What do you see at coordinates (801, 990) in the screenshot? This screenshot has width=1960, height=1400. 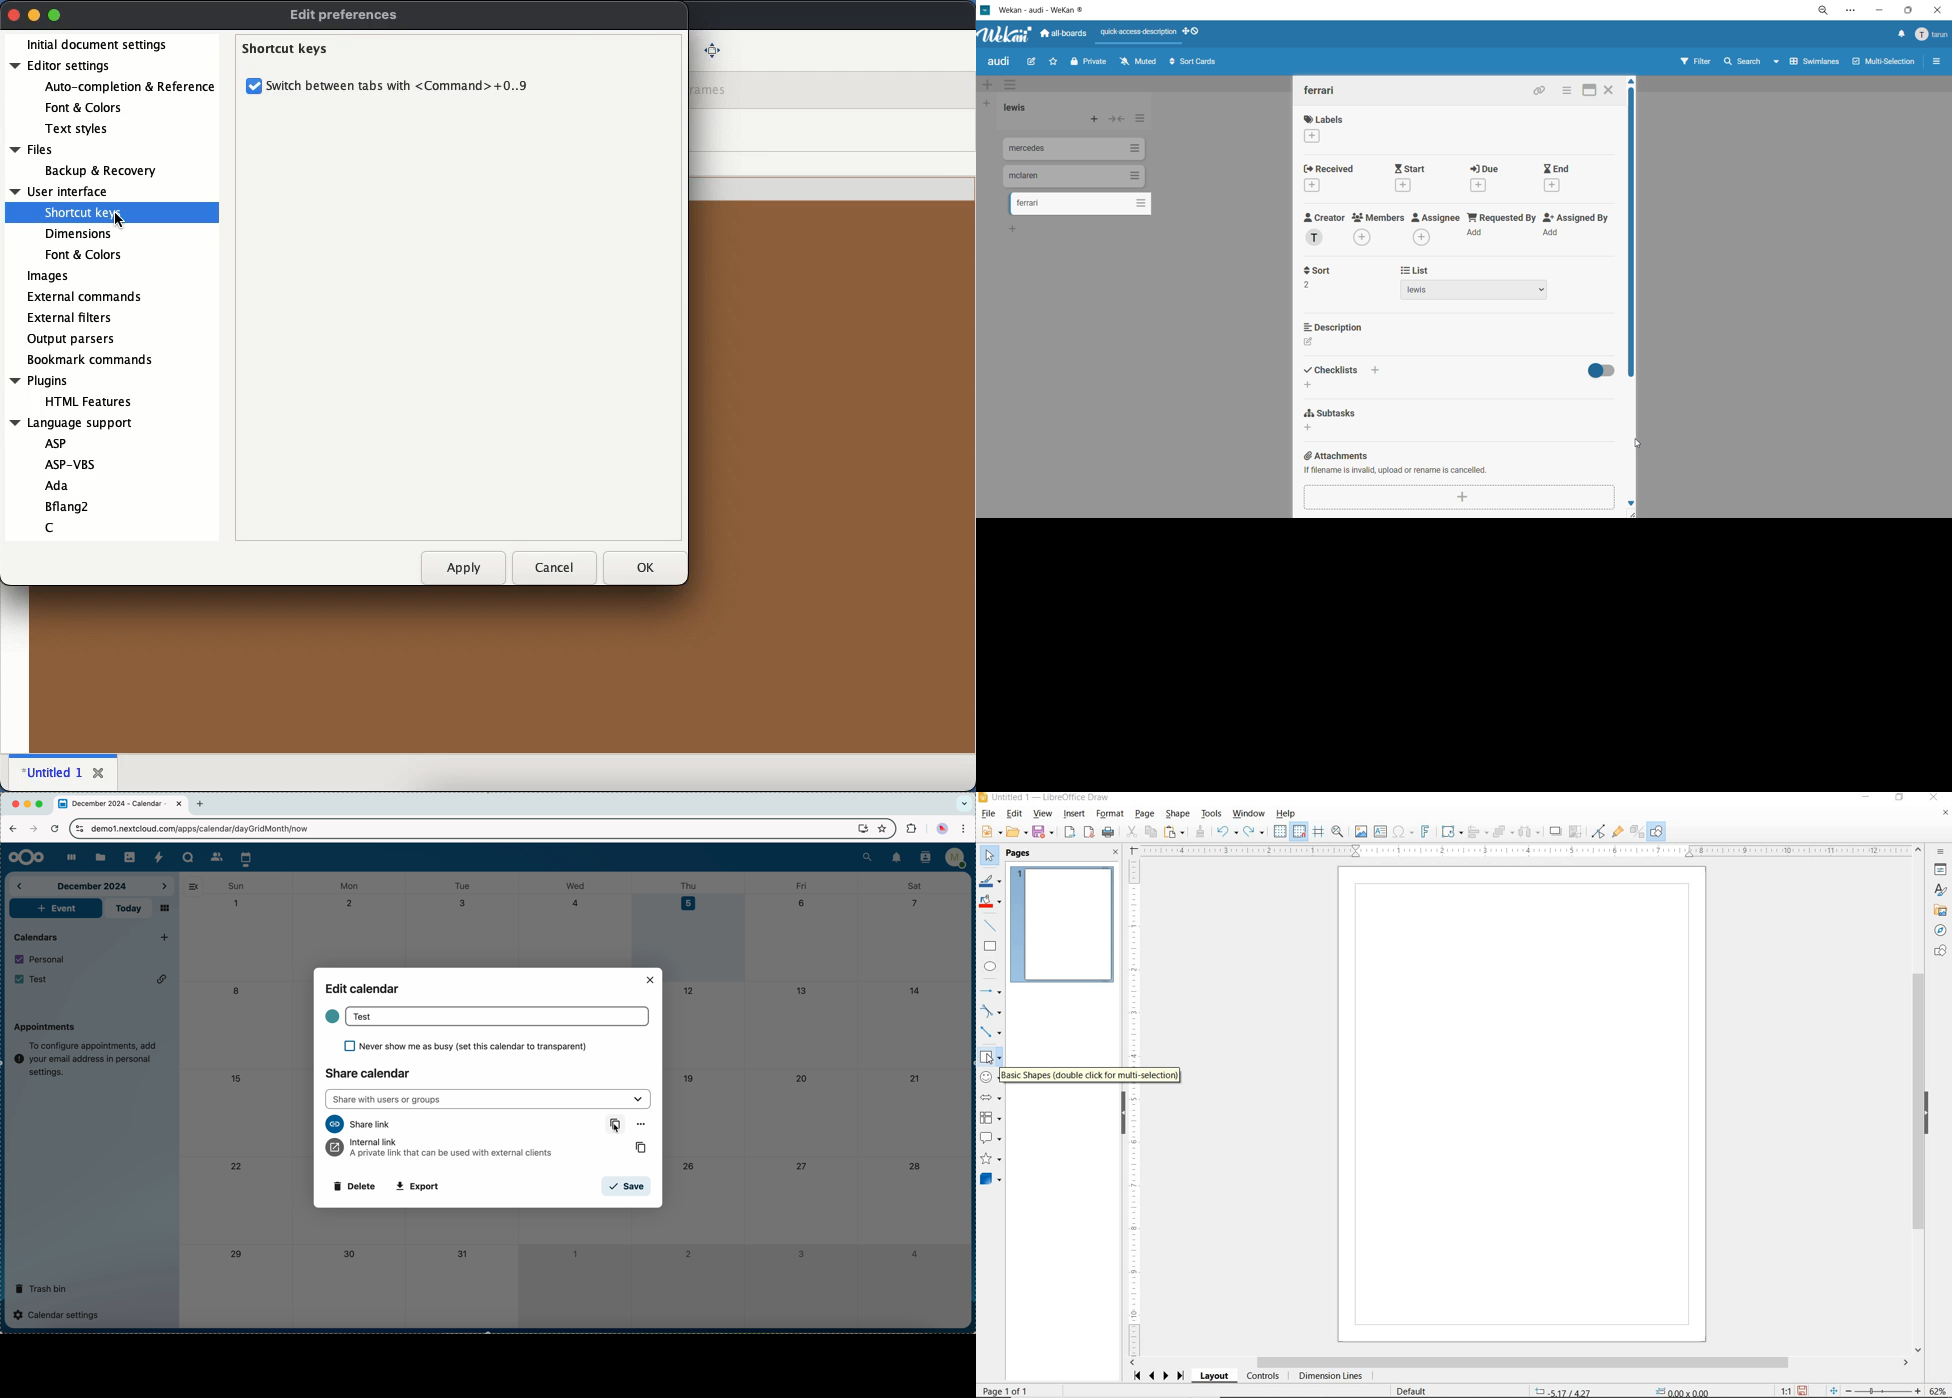 I see `13` at bounding box center [801, 990].